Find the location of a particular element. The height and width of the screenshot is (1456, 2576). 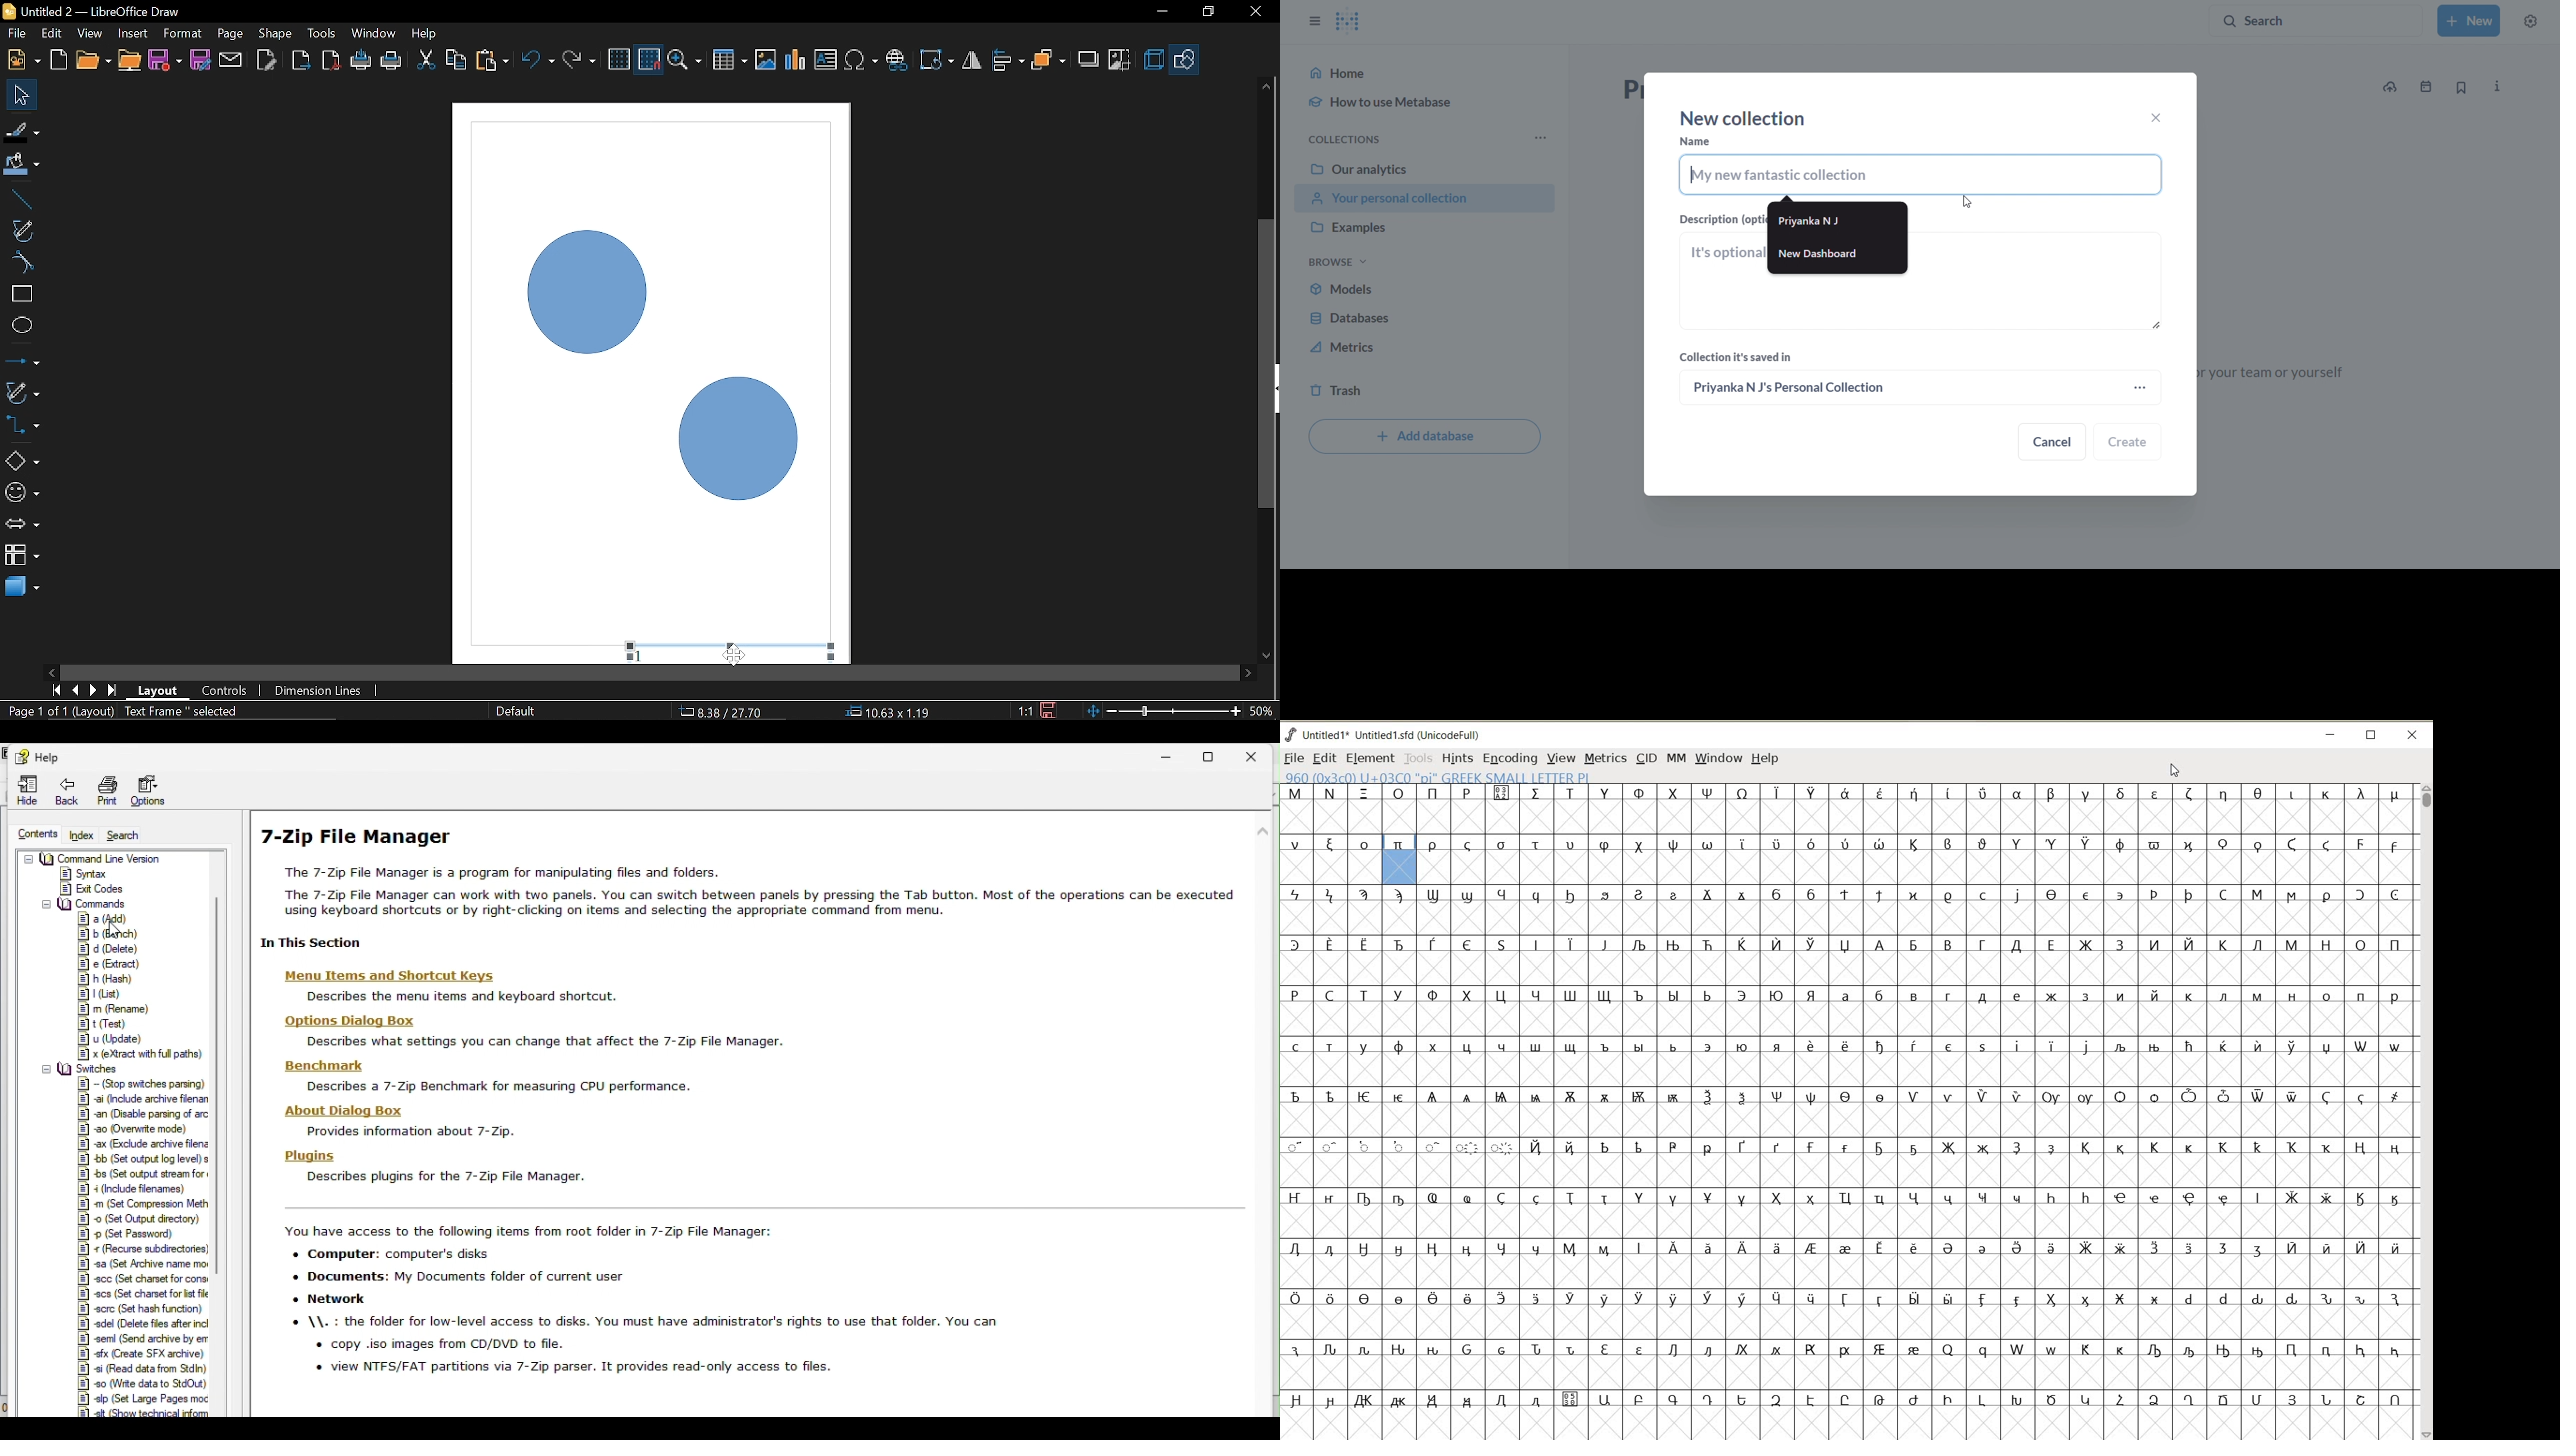

curve is located at coordinates (20, 262).